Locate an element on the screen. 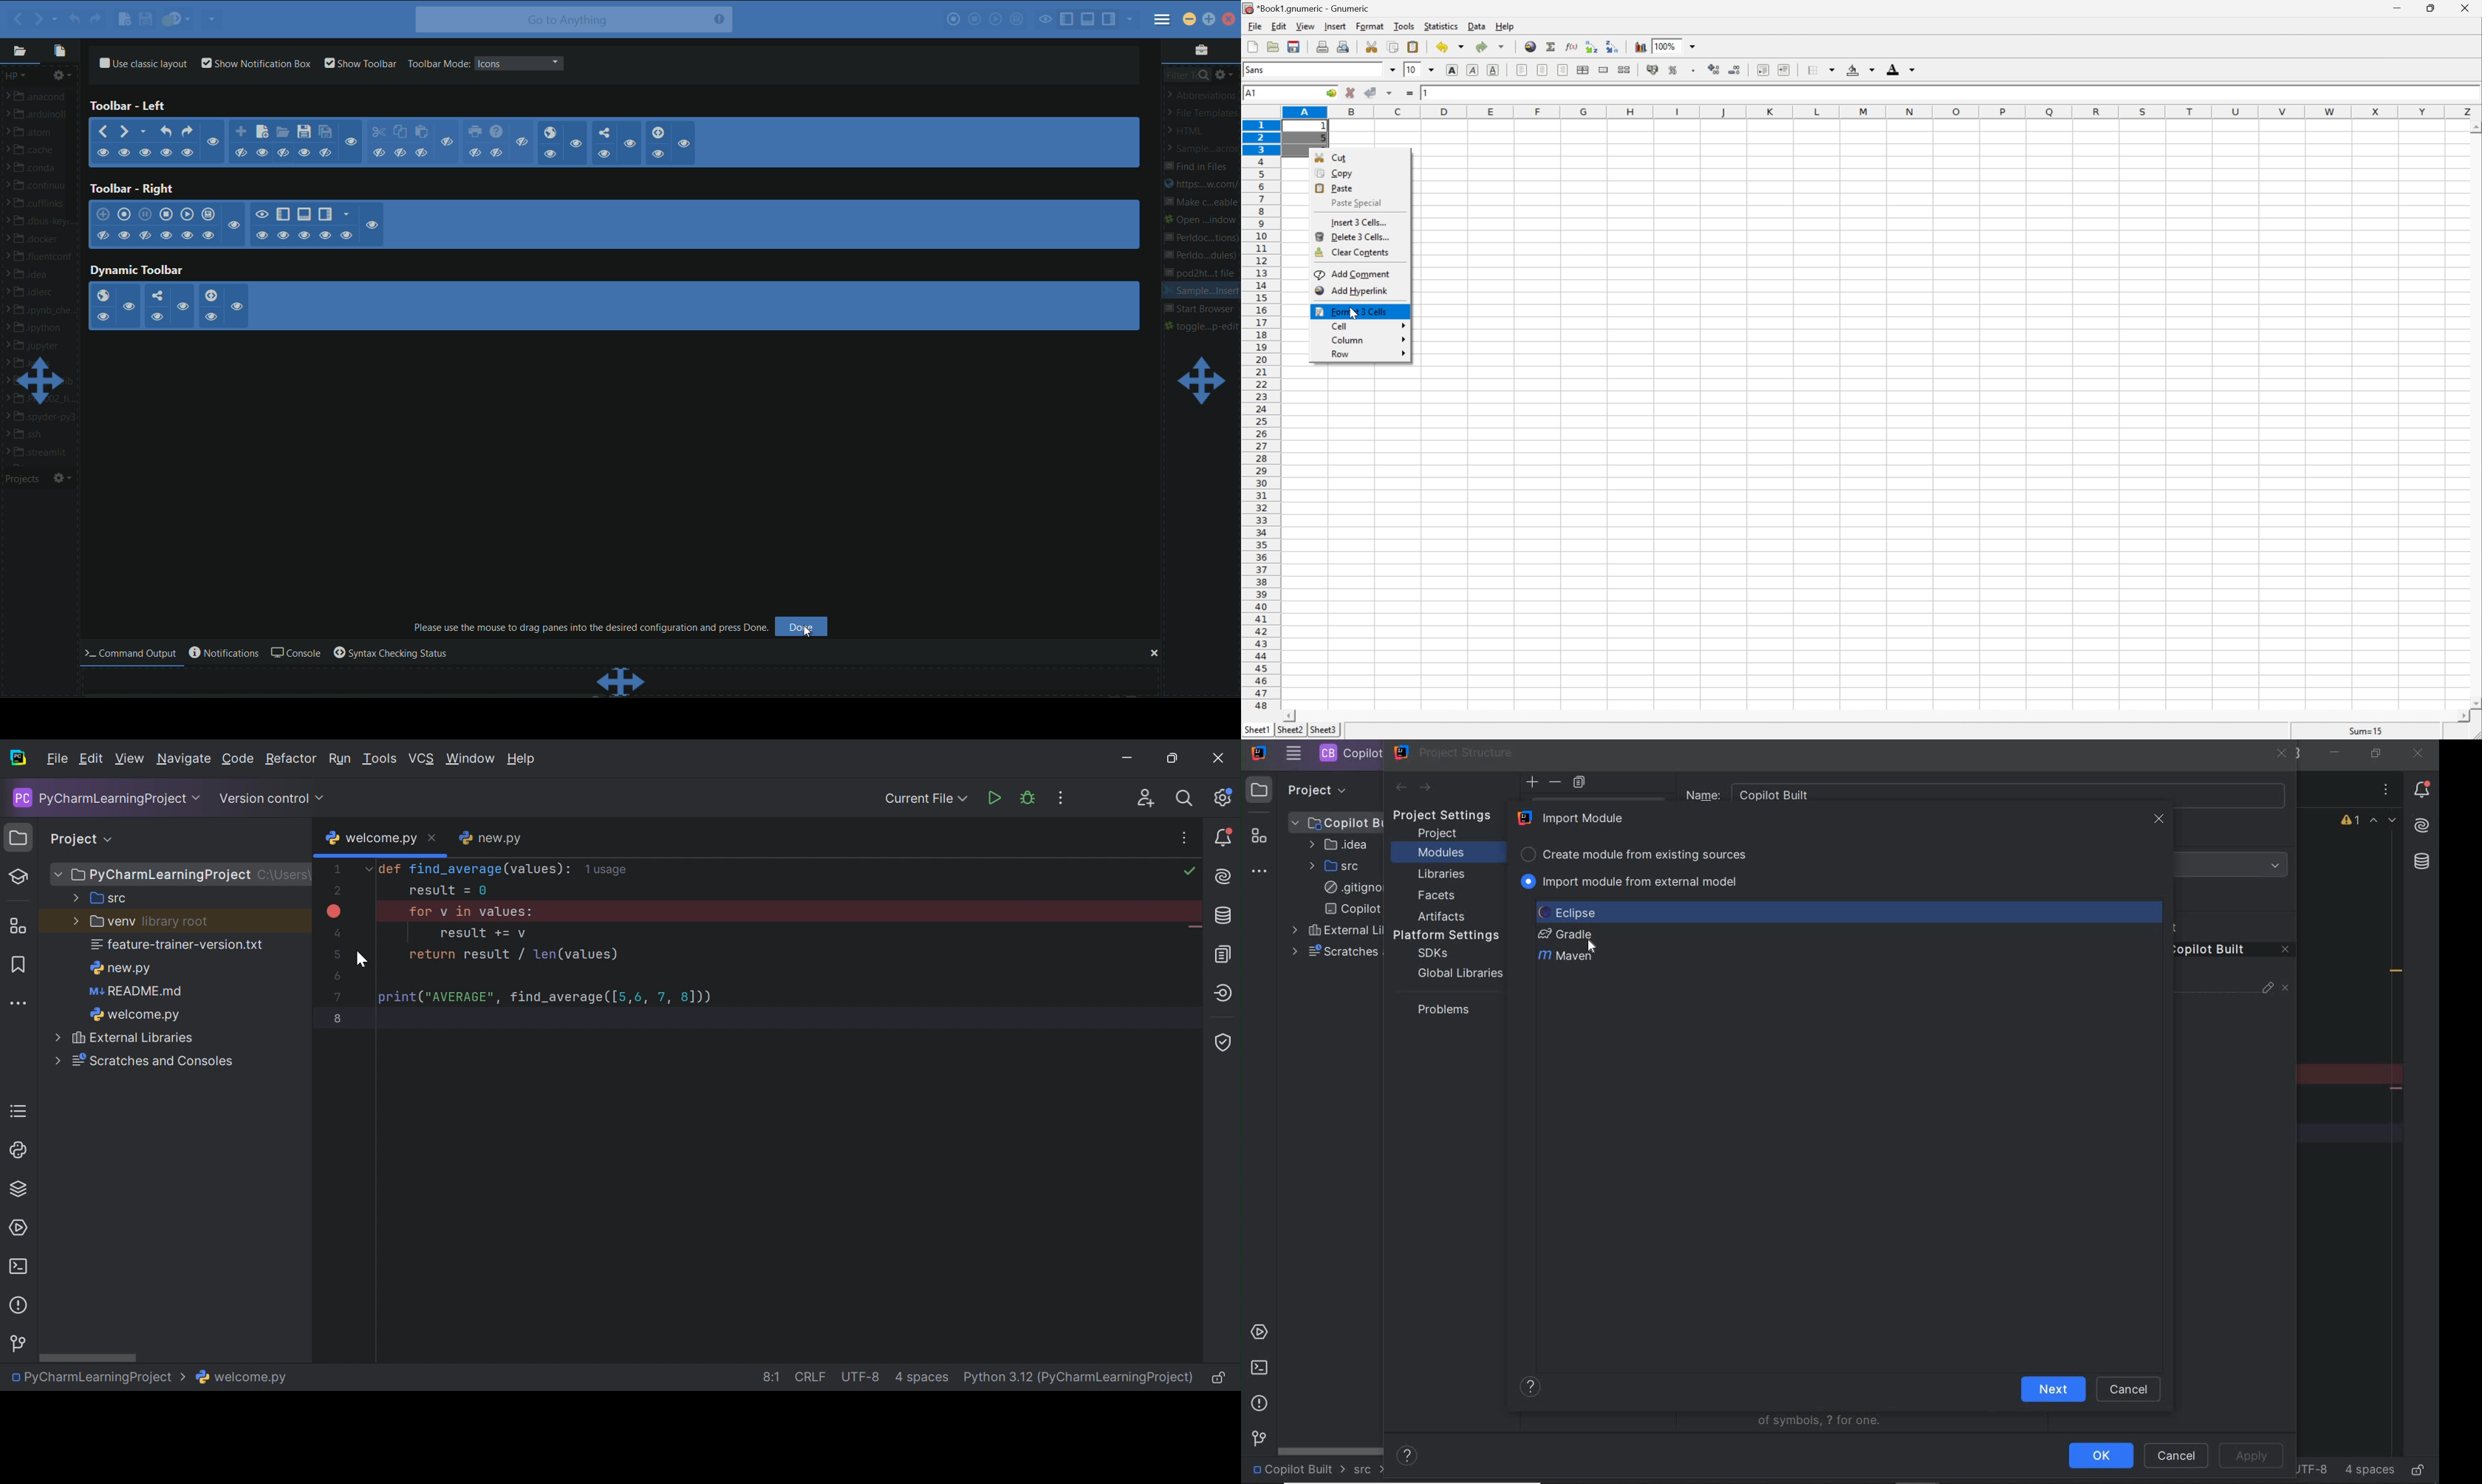 The height and width of the screenshot is (1484, 2492). minimize is located at coordinates (1188, 19).